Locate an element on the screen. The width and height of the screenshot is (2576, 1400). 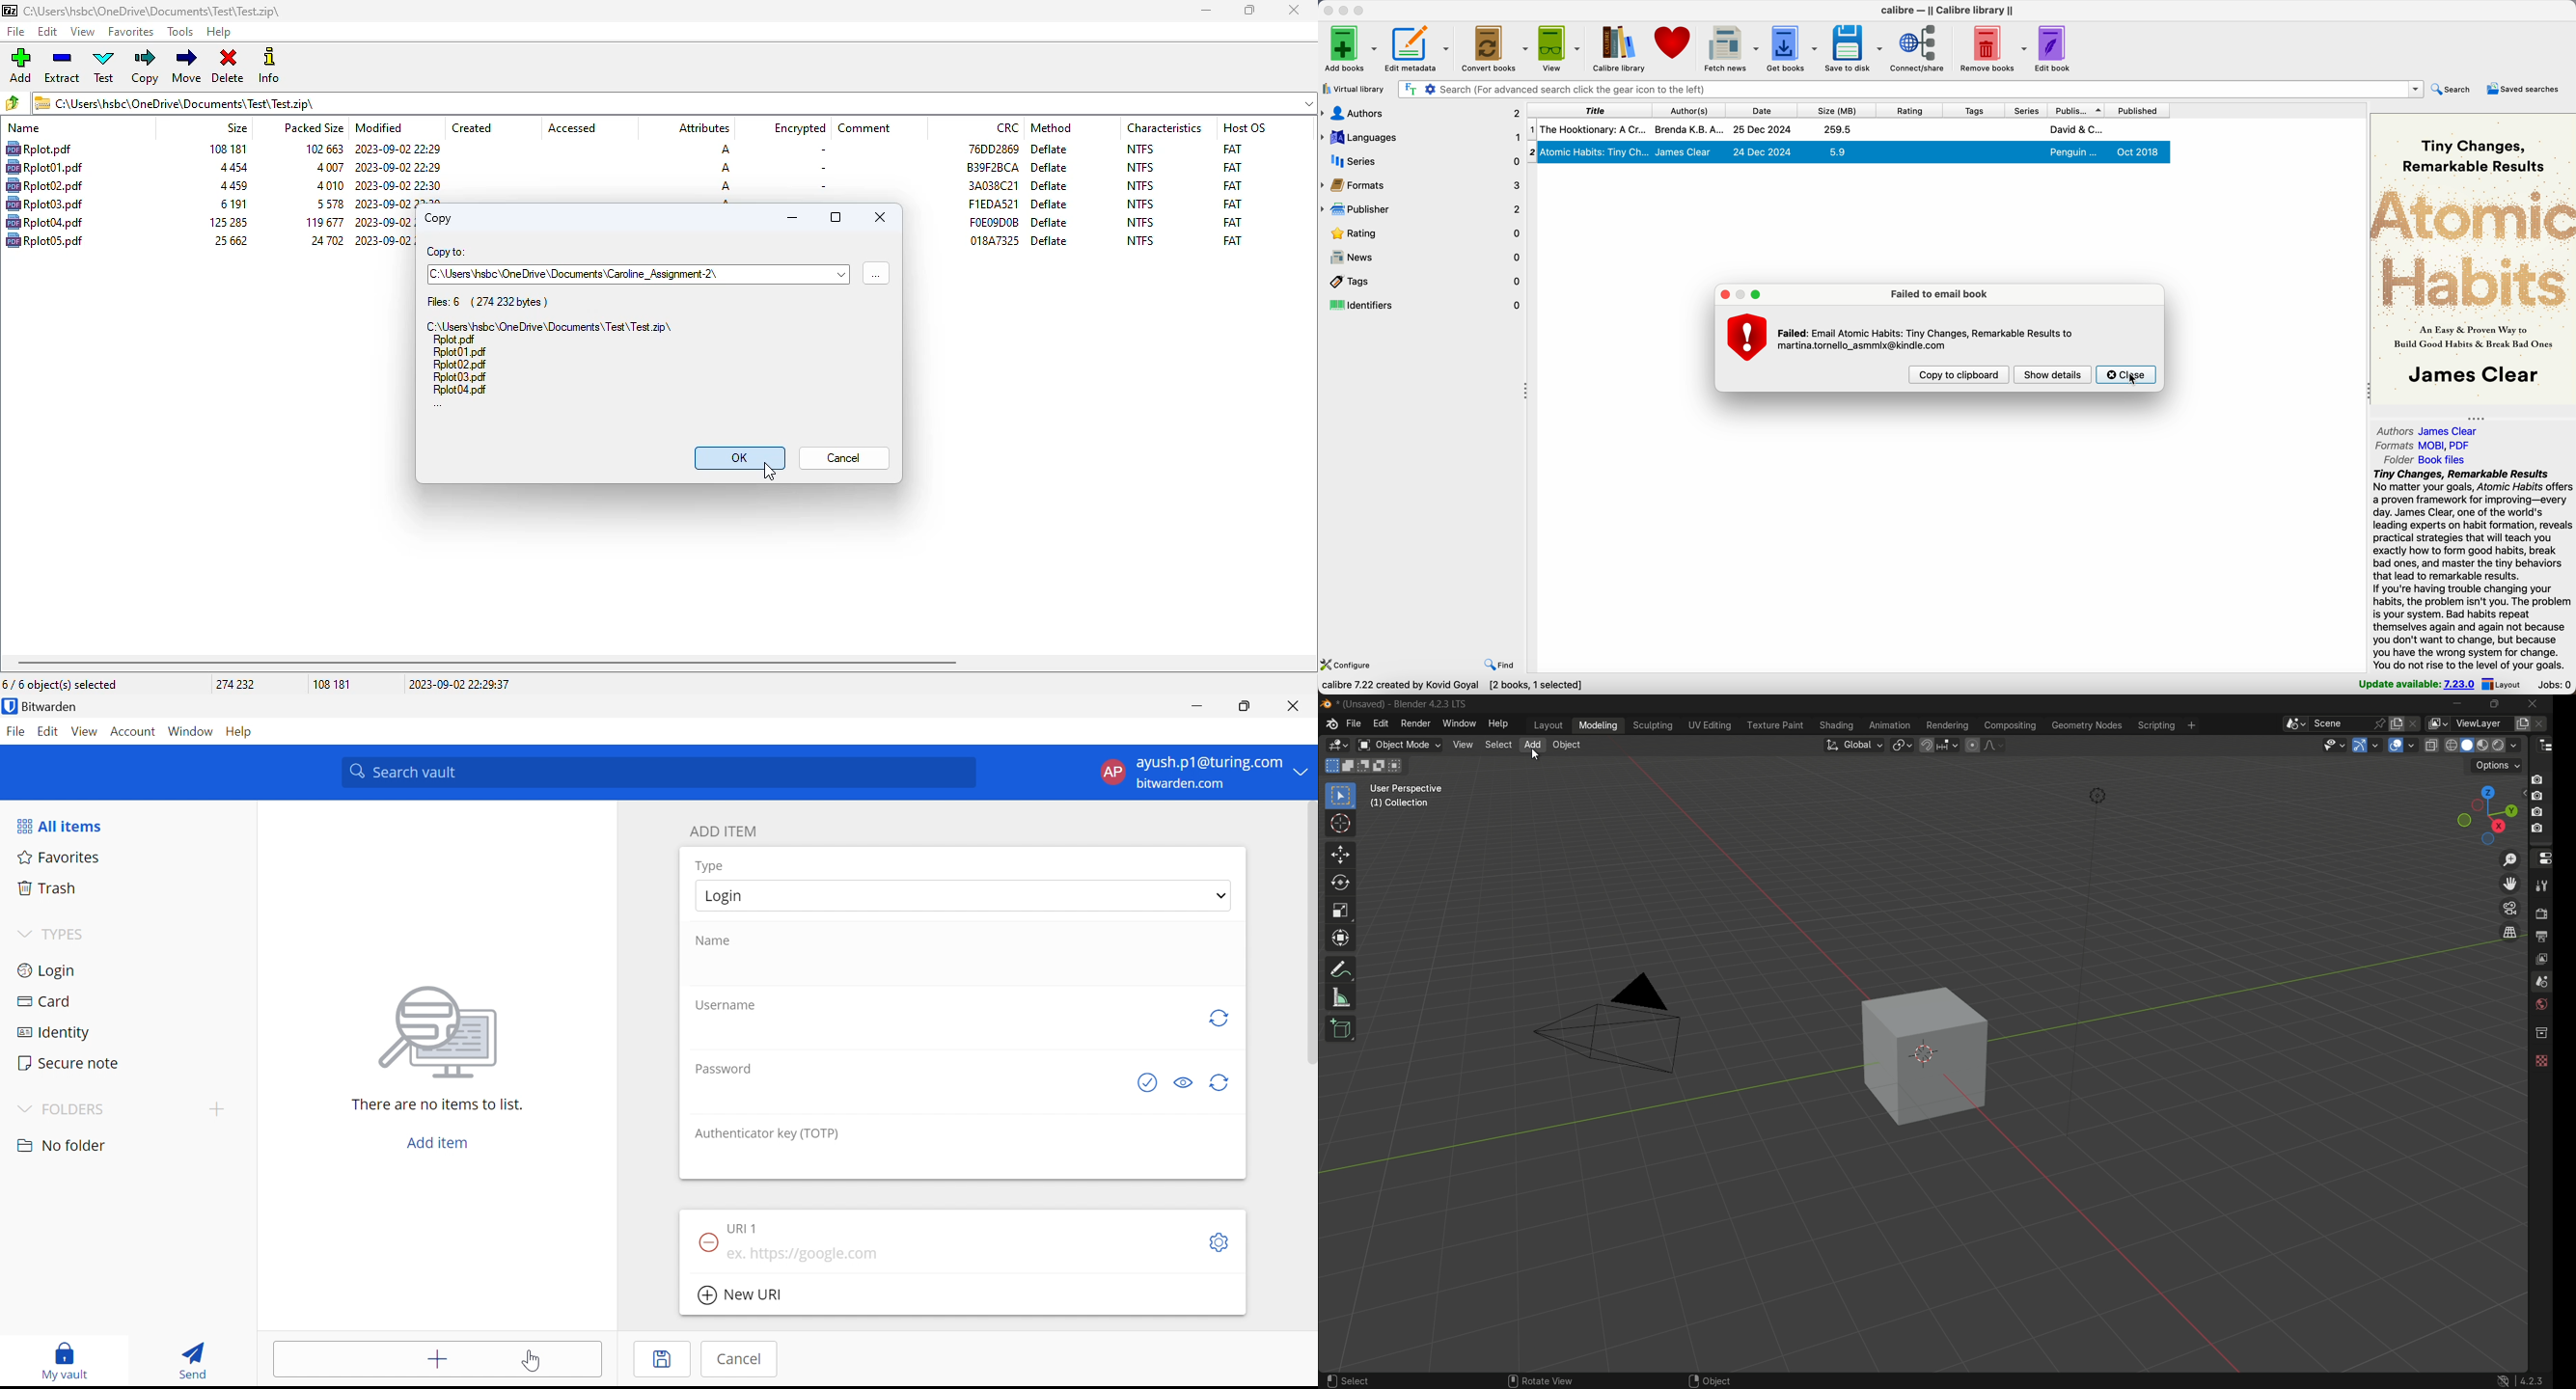
published is located at coordinates (2142, 110).